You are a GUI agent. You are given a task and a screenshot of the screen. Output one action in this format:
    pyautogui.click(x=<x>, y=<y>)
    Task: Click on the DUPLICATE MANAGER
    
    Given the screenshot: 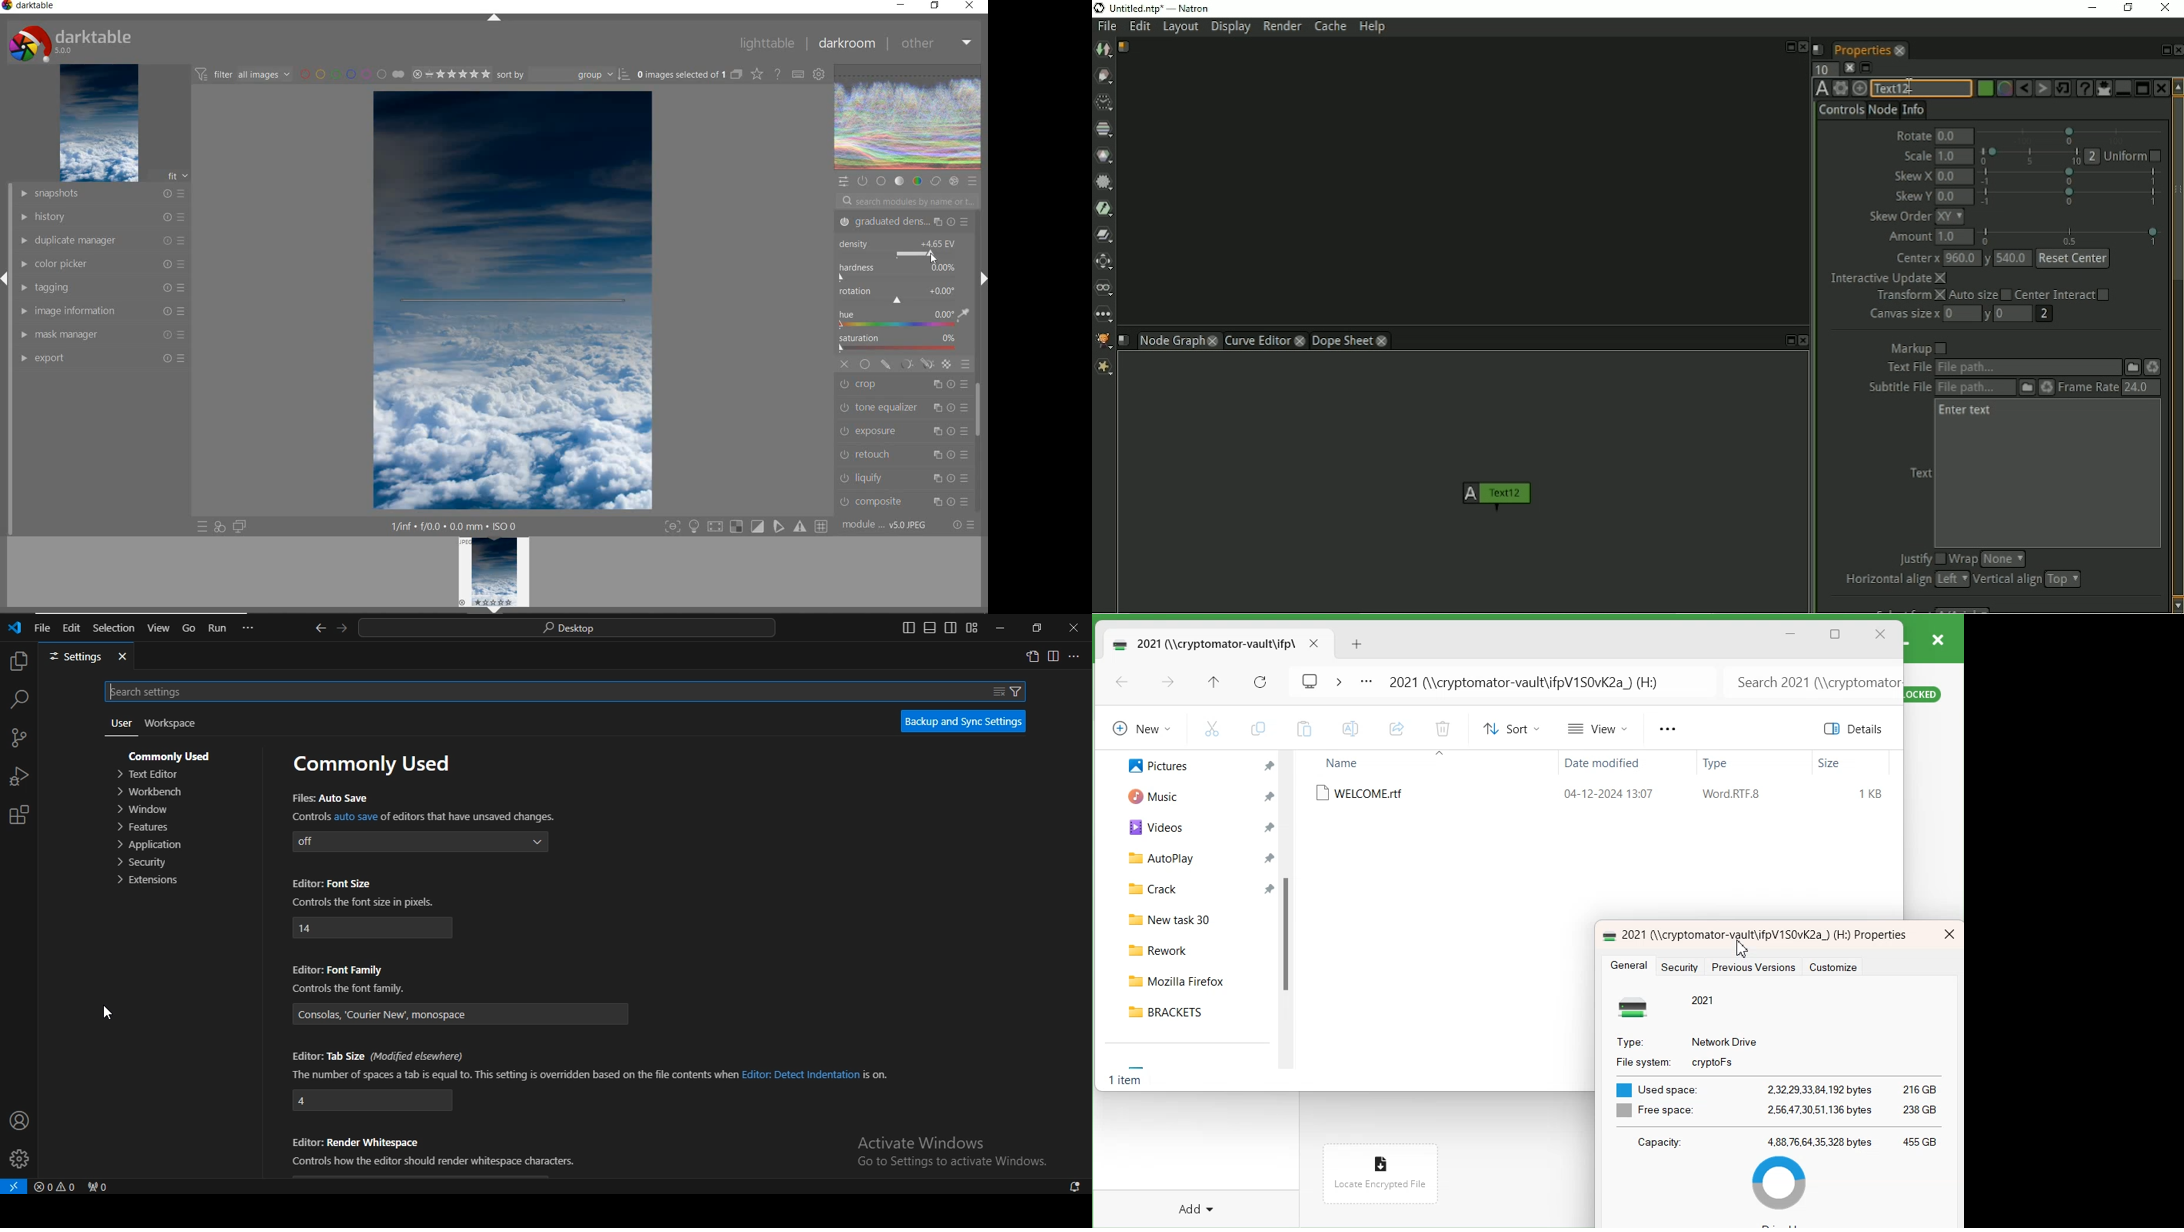 What is the action you would take?
    pyautogui.click(x=101, y=241)
    